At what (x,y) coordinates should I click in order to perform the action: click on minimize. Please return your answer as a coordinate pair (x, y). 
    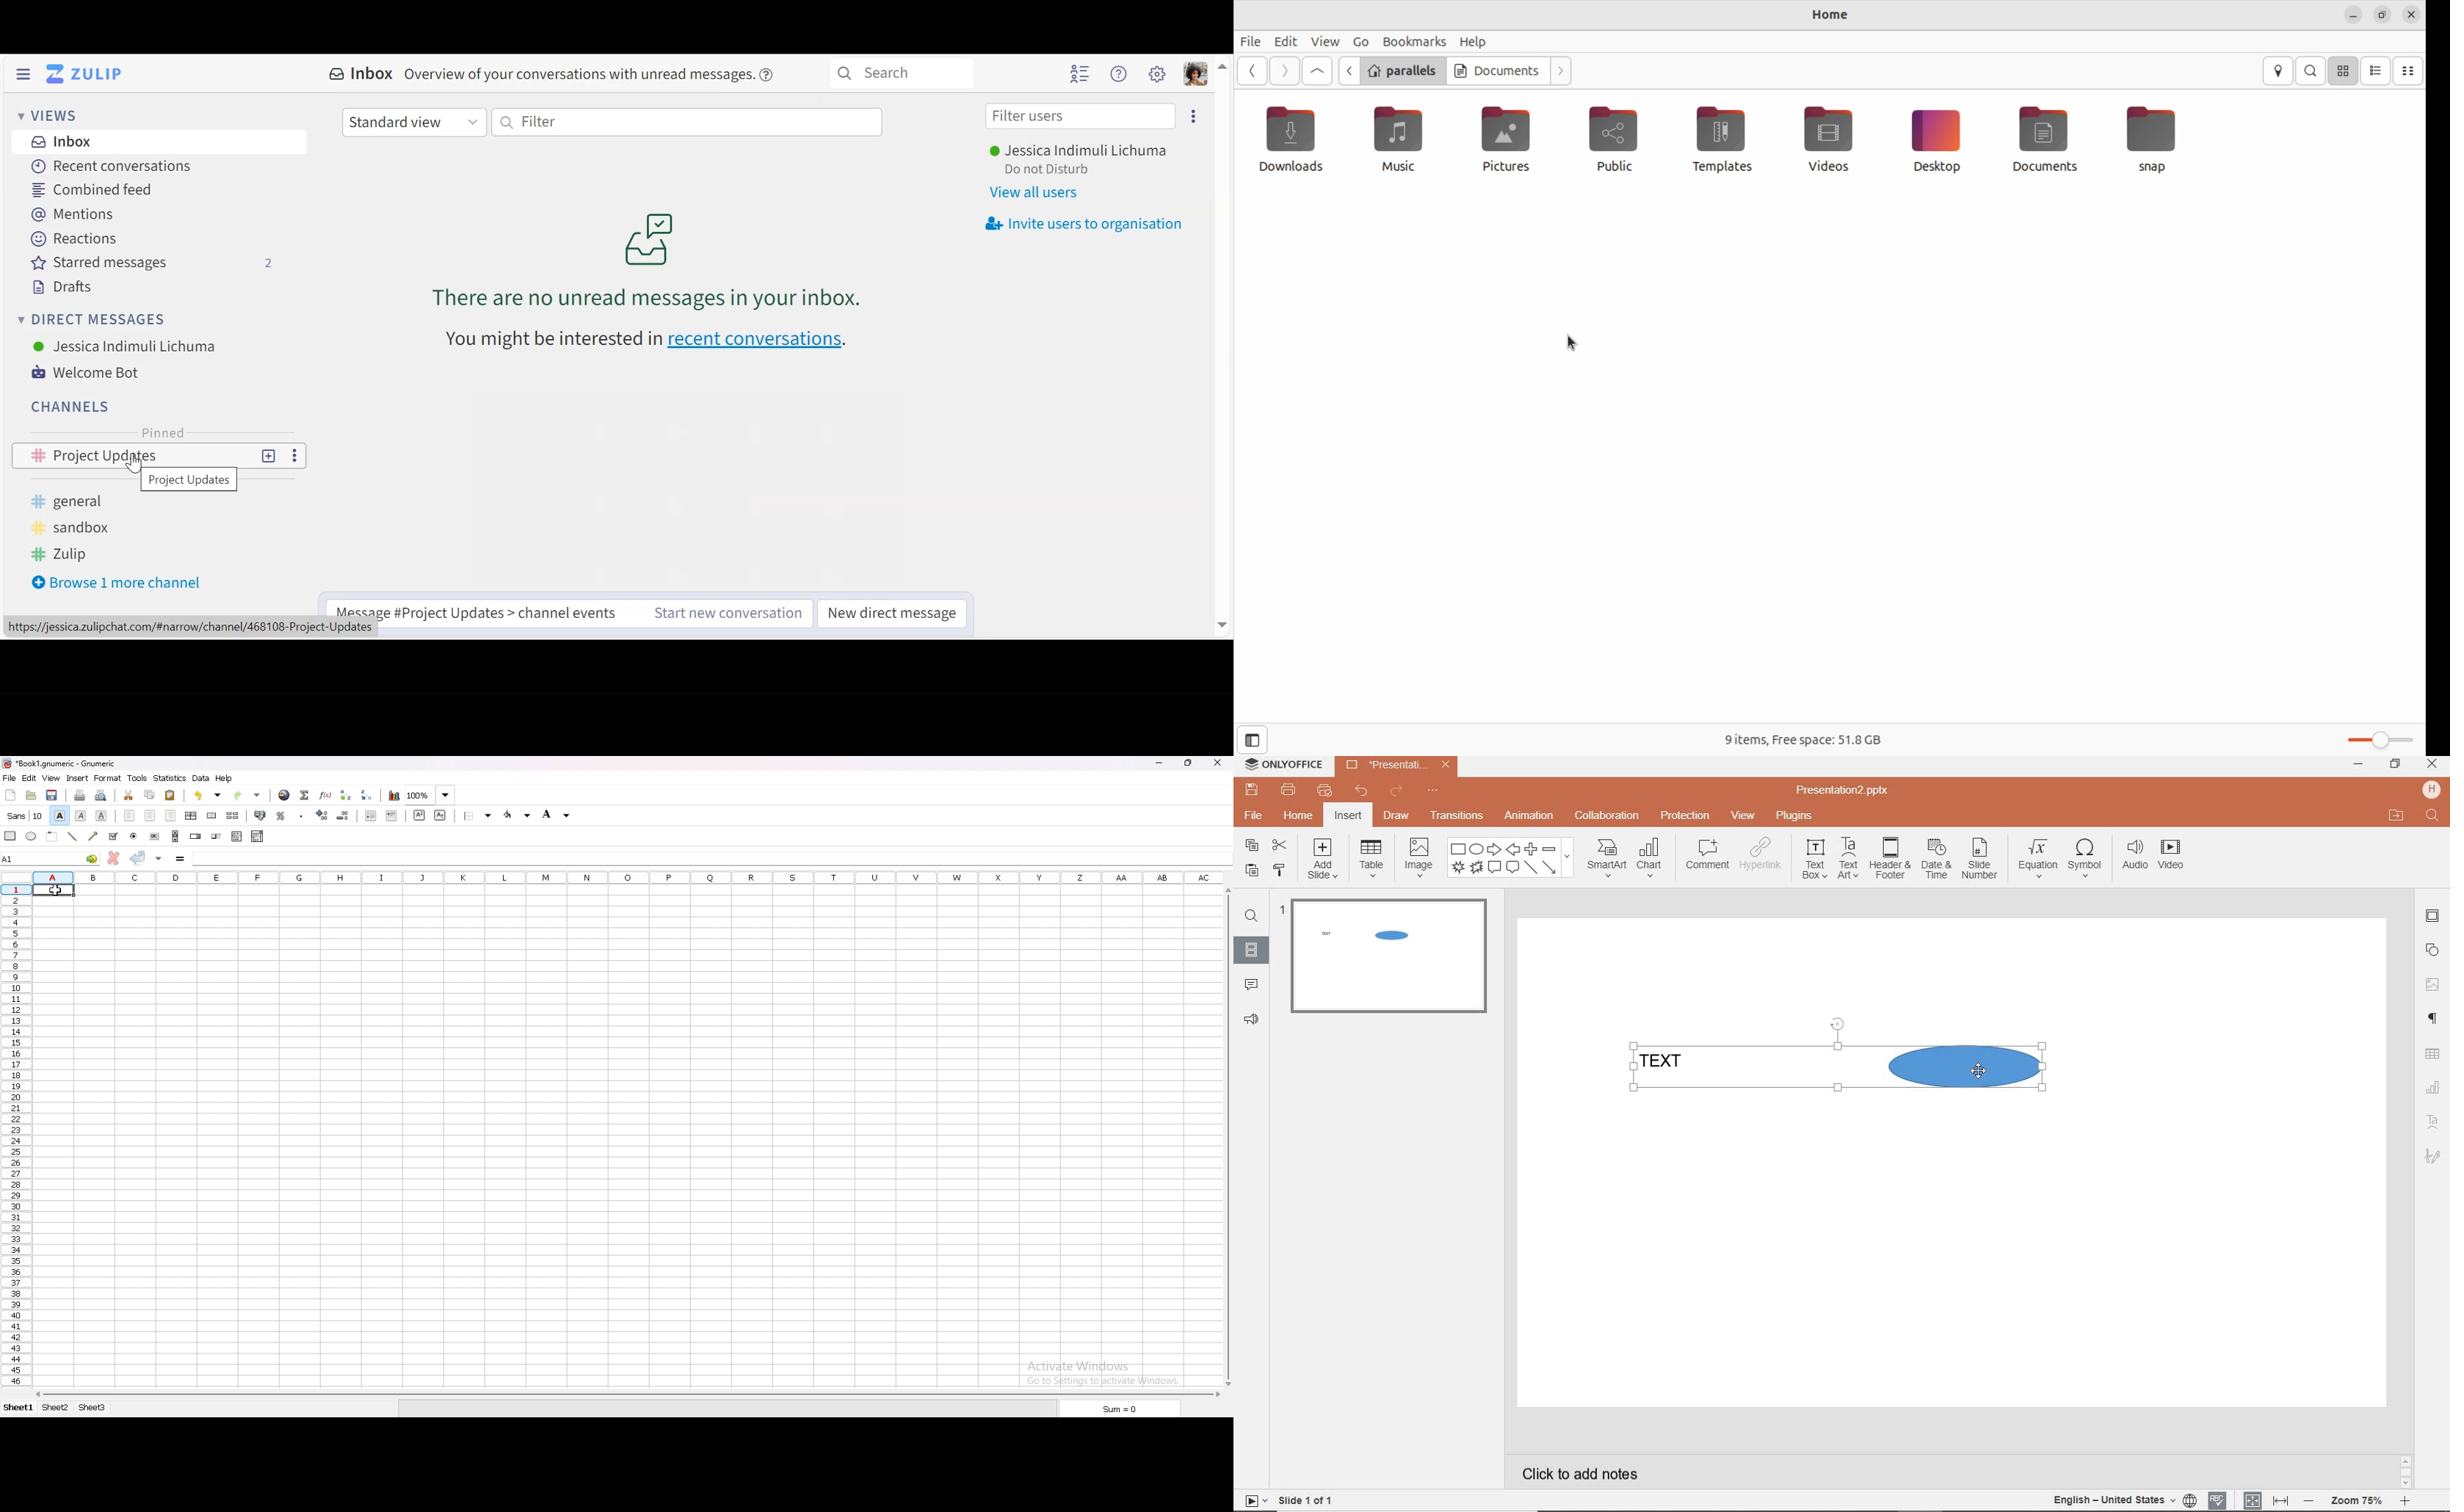
    Looking at the image, I should click on (2358, 765).